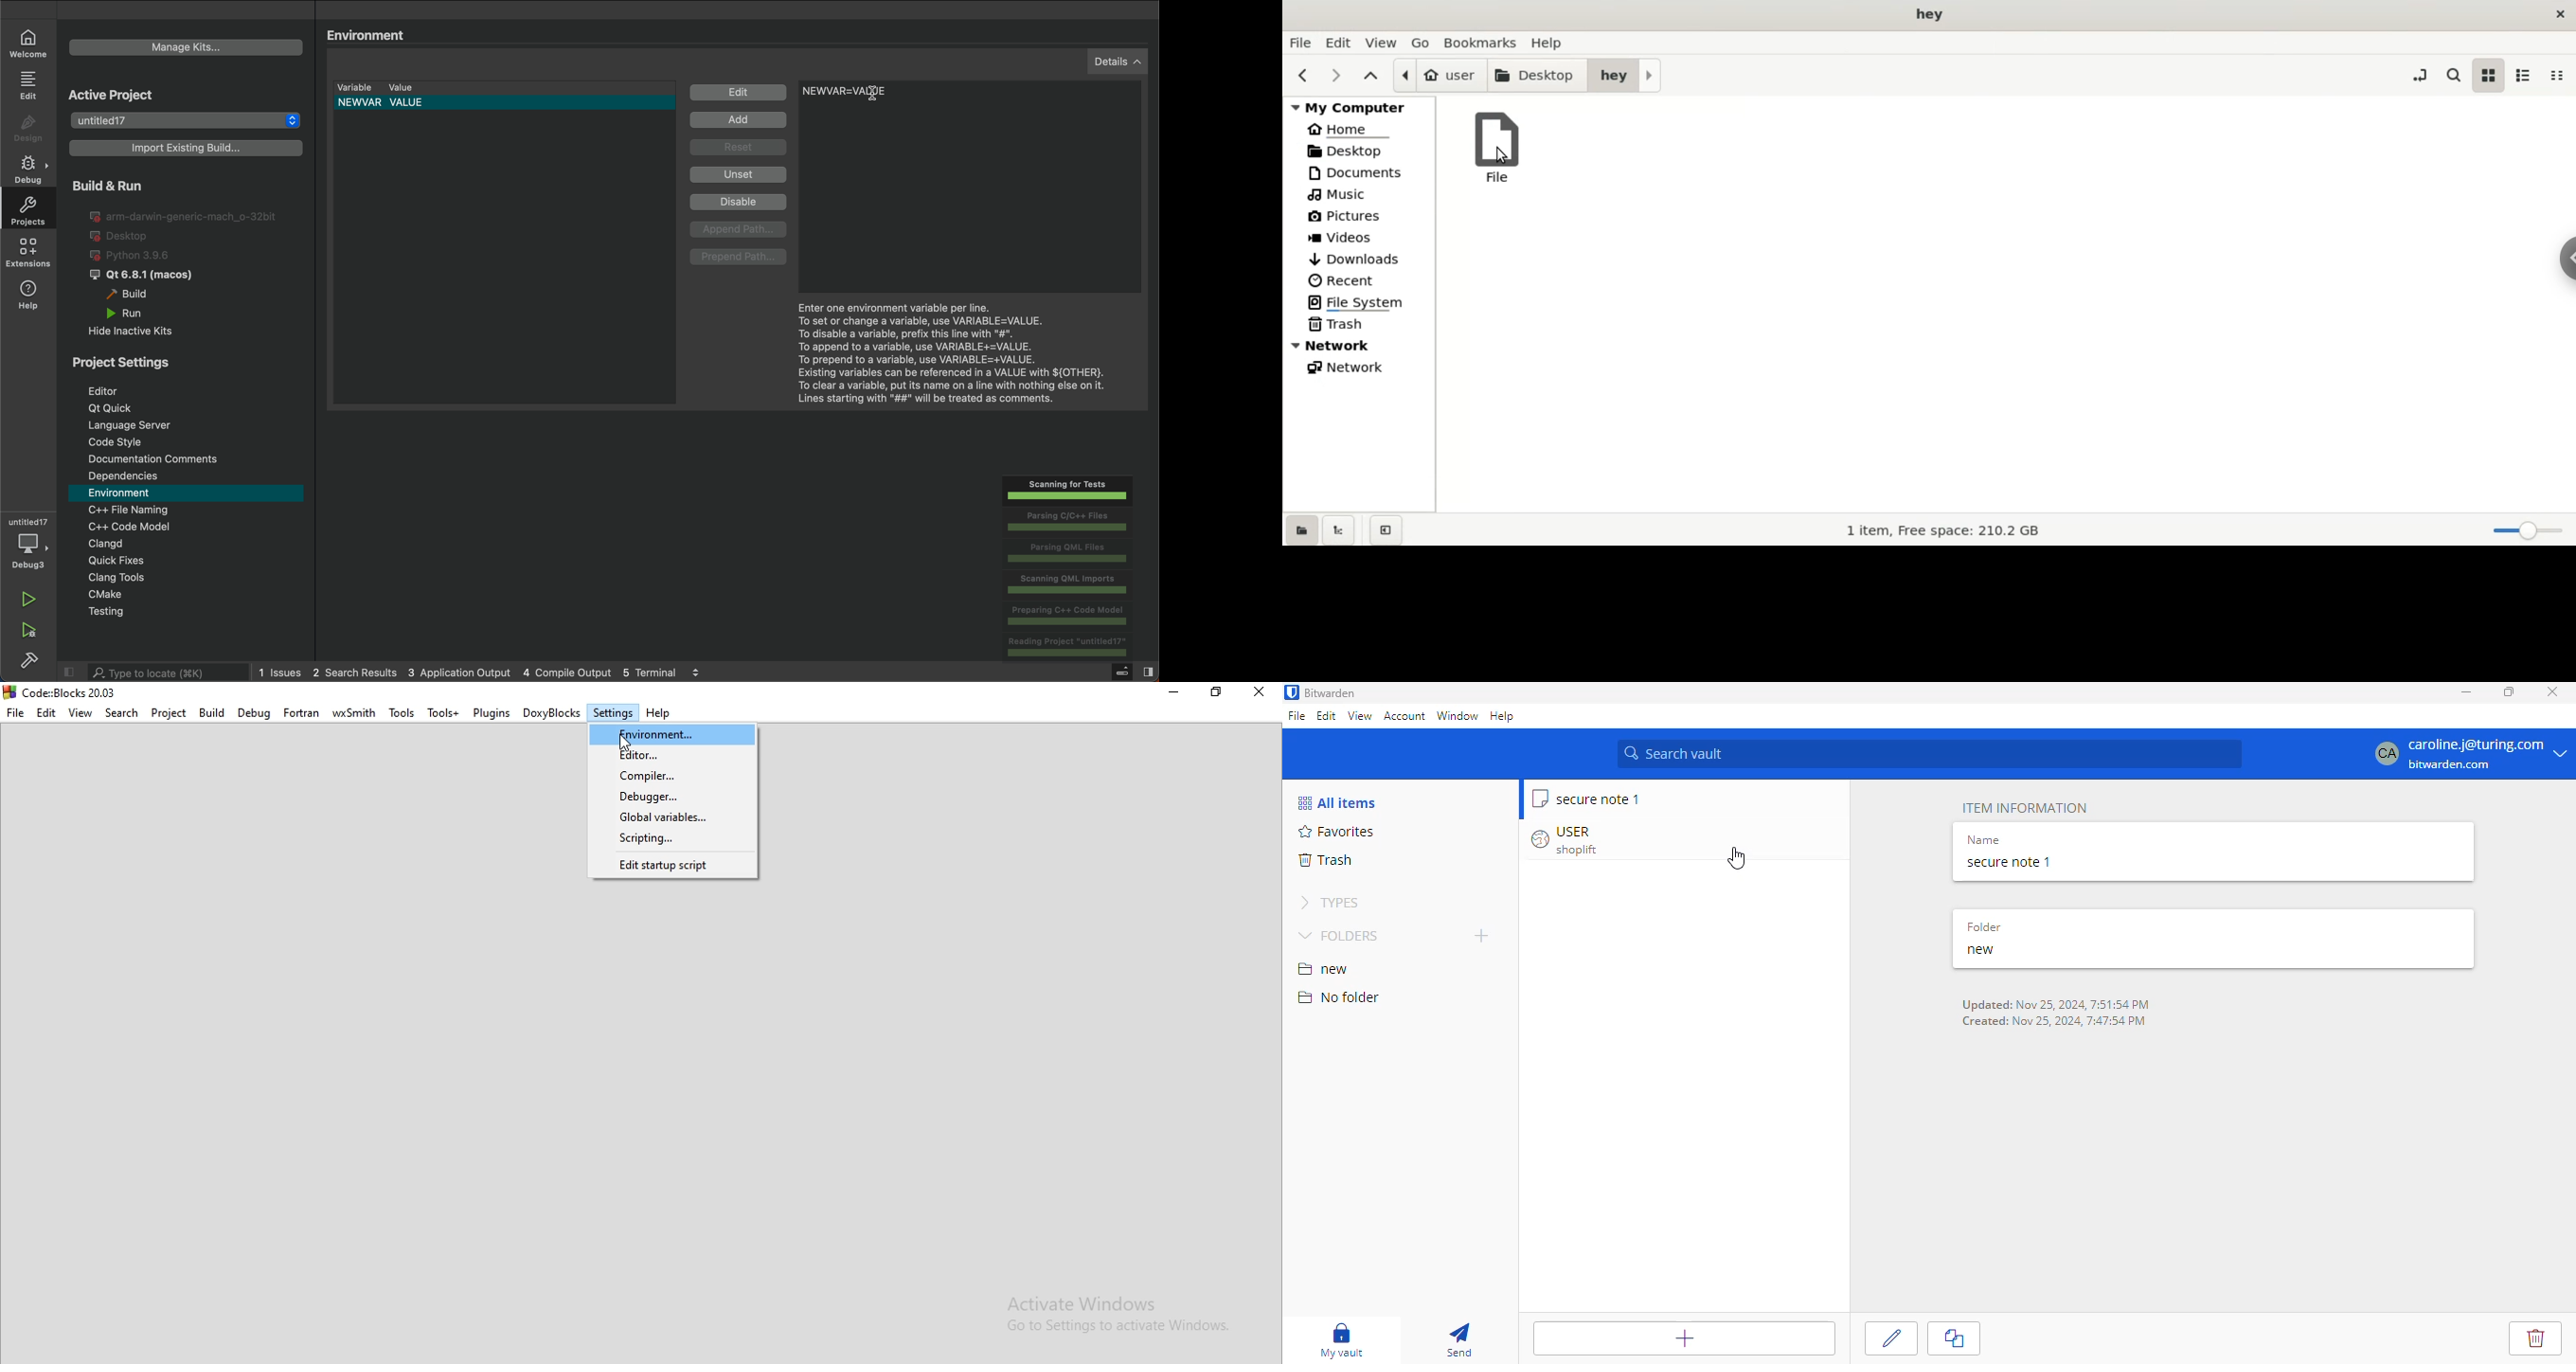 This screenshot has height=1372, width=2576. Describe the element at coordinates (1583, 840) in the screenshot. I see `USER   shoplift` at that location.